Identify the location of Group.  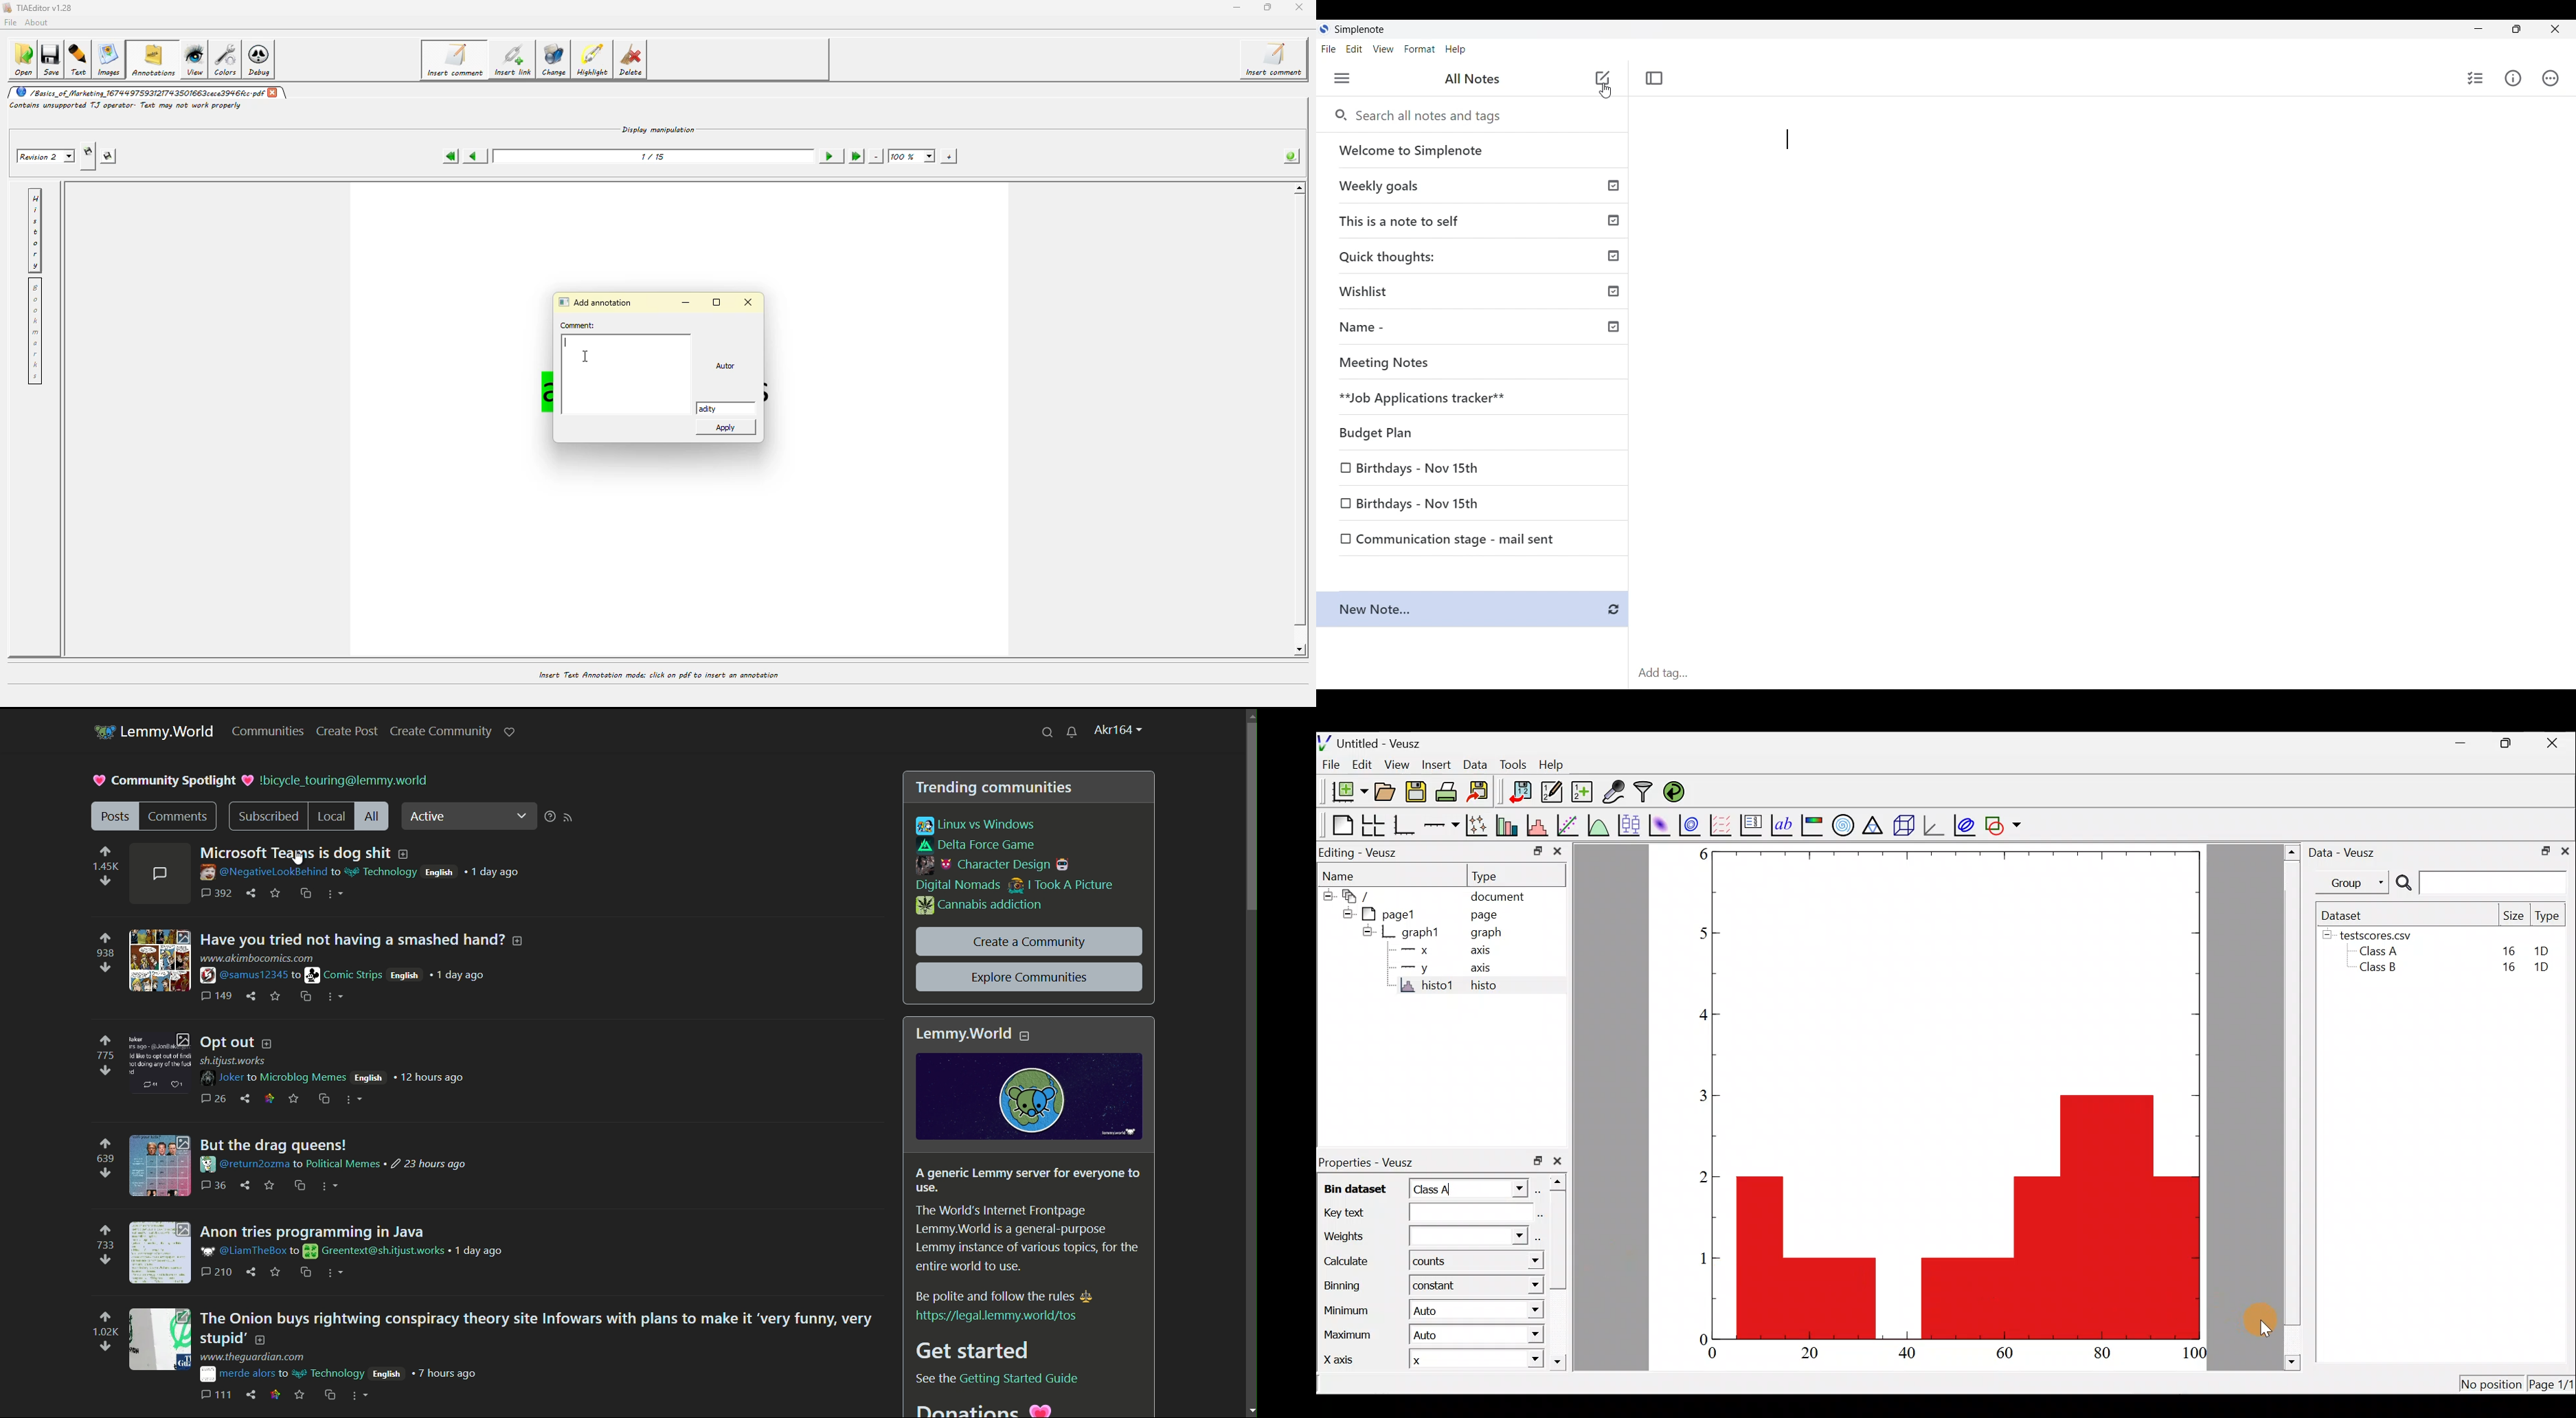
(2355, 882).